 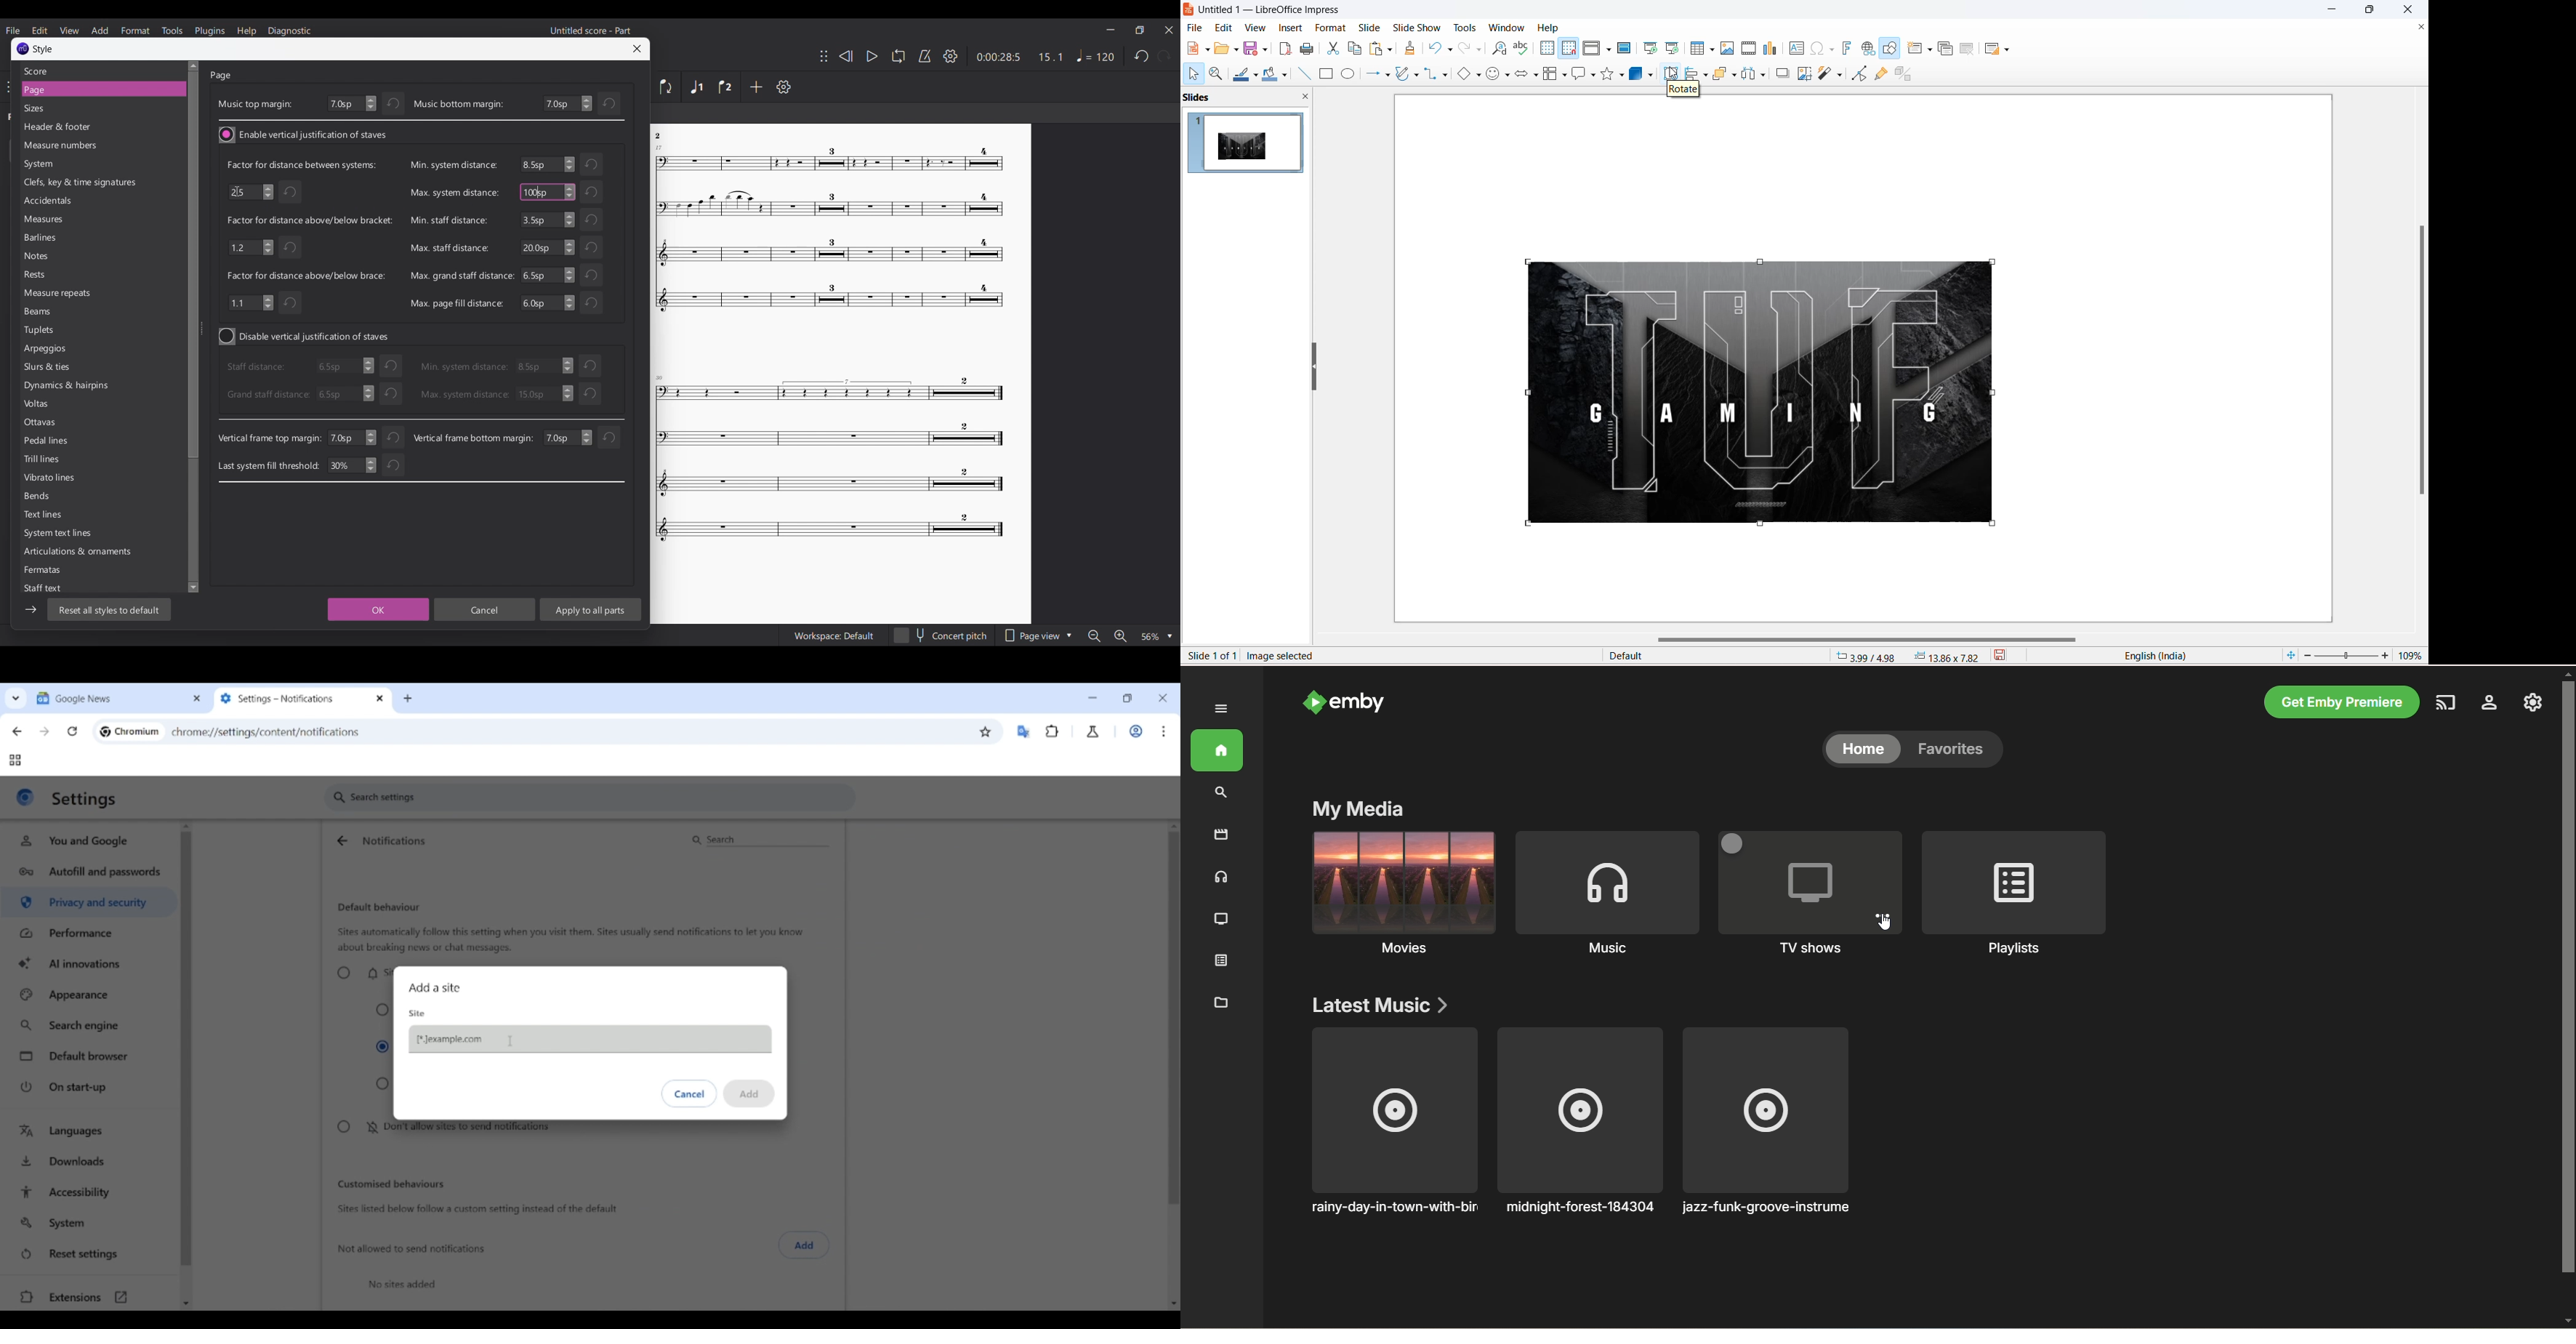 What do you see at coordinates (1693, 74) in the screenshot?
I see `align` at bounding box center [1693, 74].